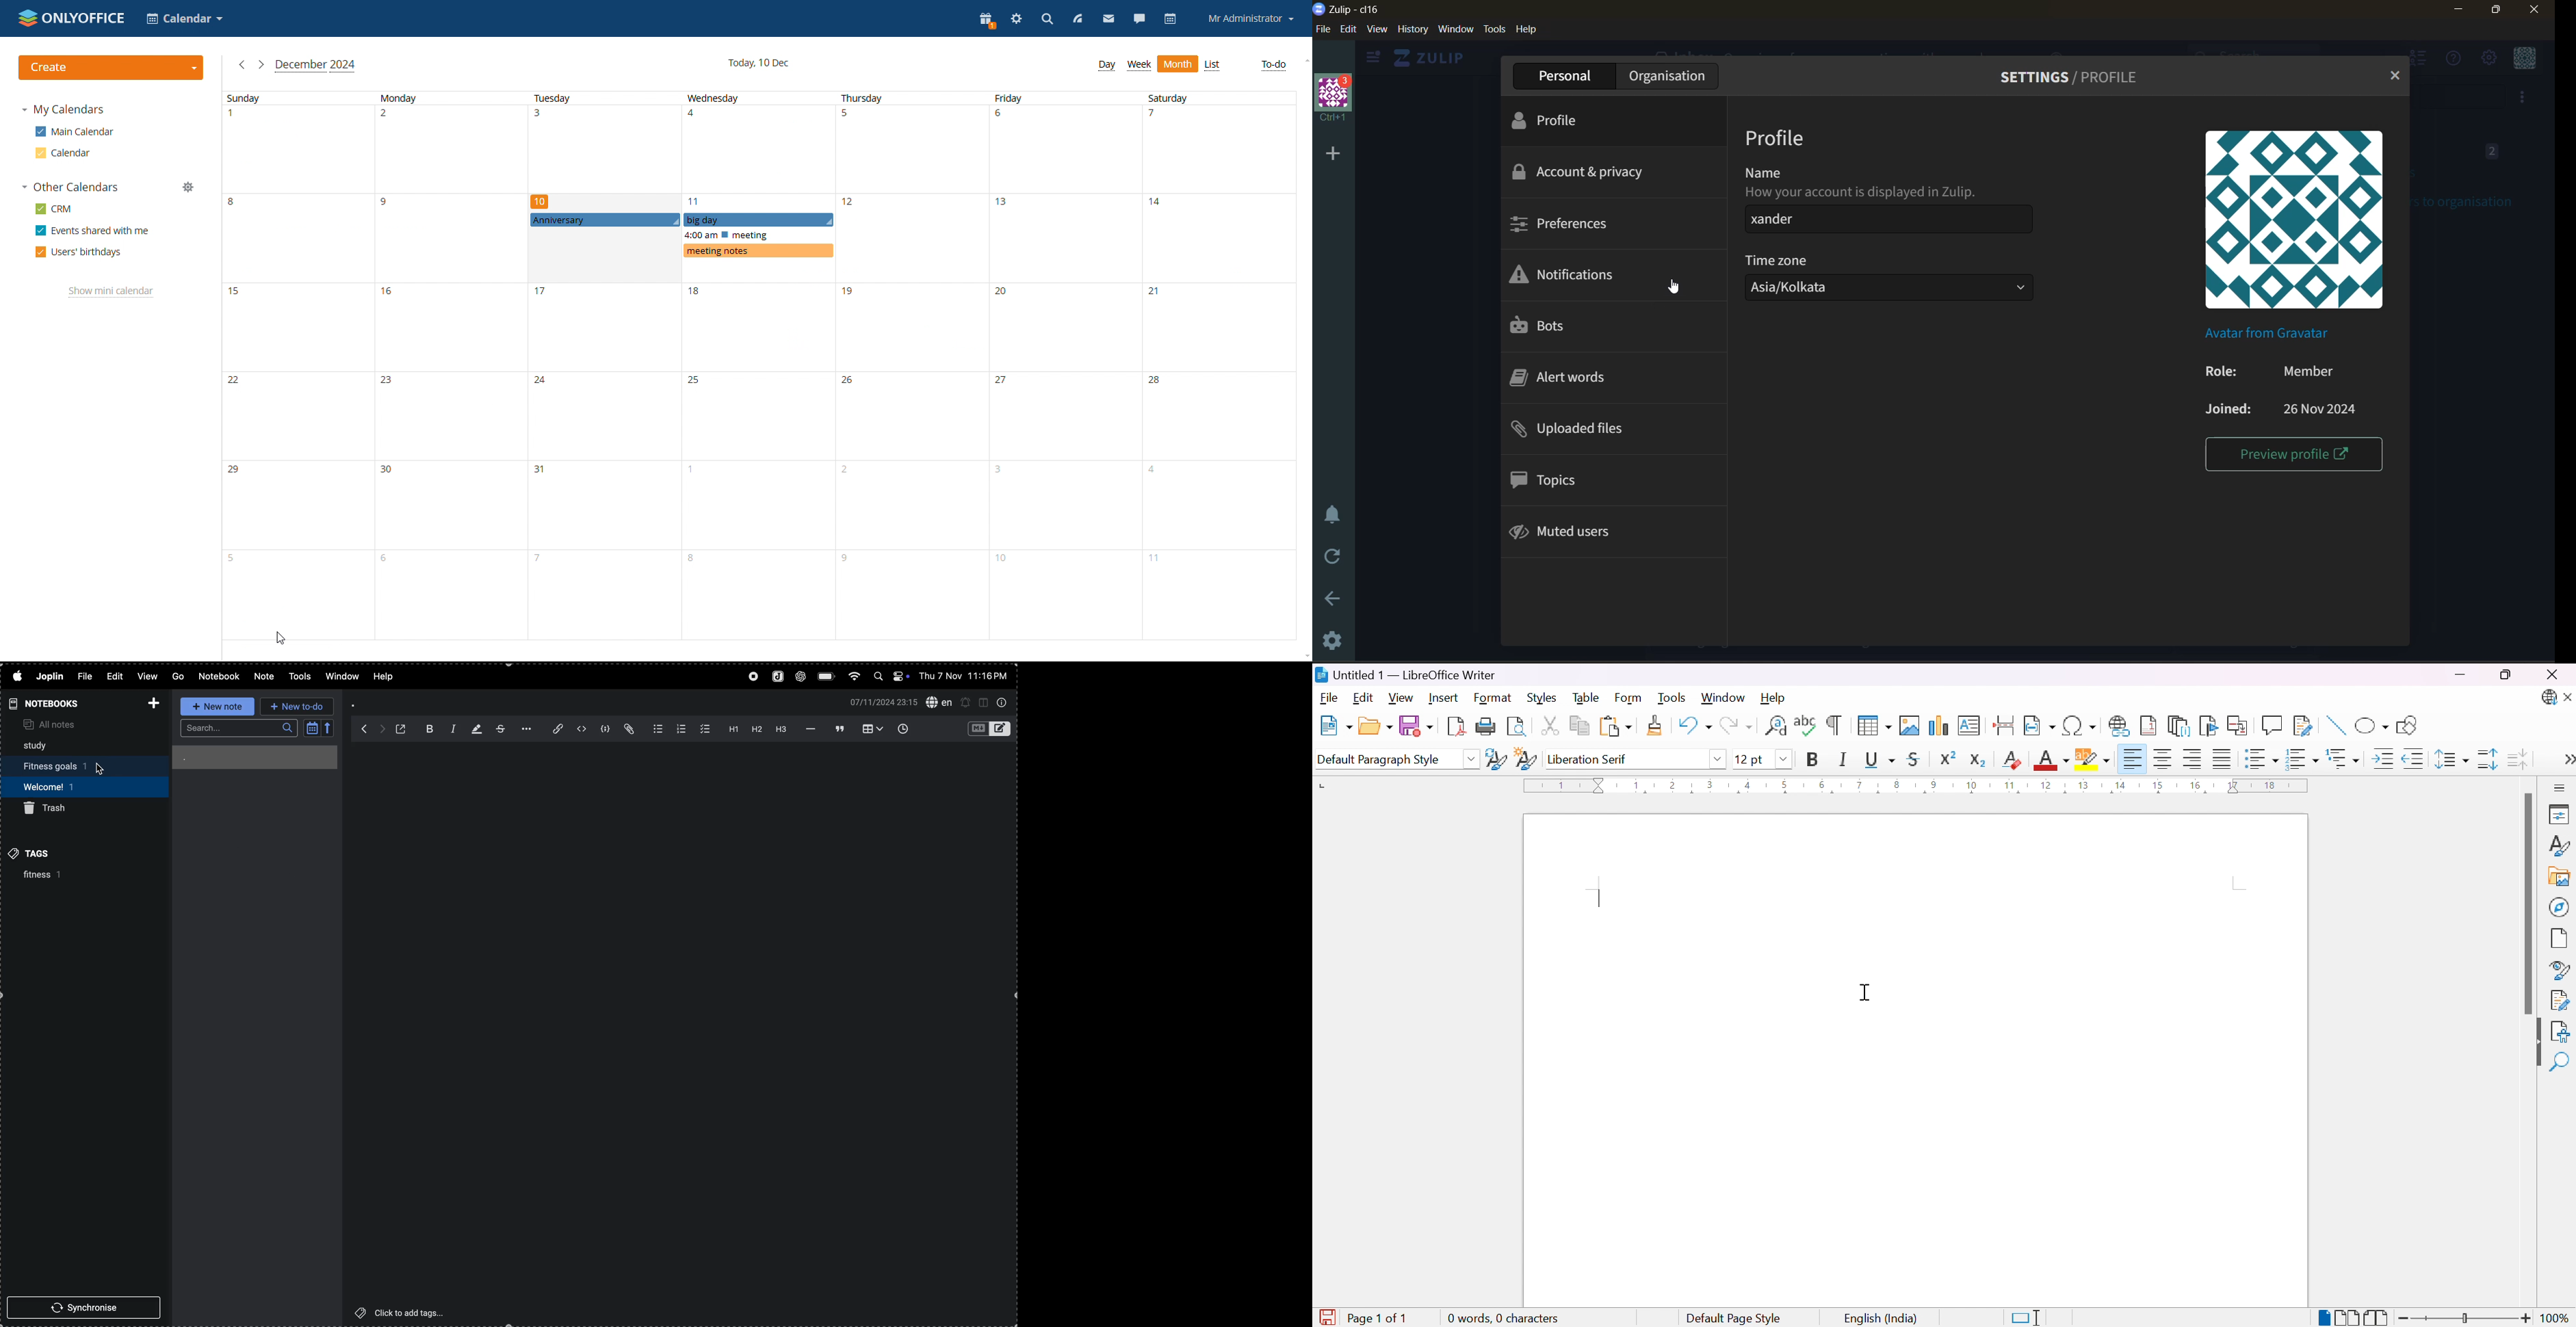  What do you see at coordinates (1377, 29) in the screenshot?
I see `view` at bounding box center [1377, 29].